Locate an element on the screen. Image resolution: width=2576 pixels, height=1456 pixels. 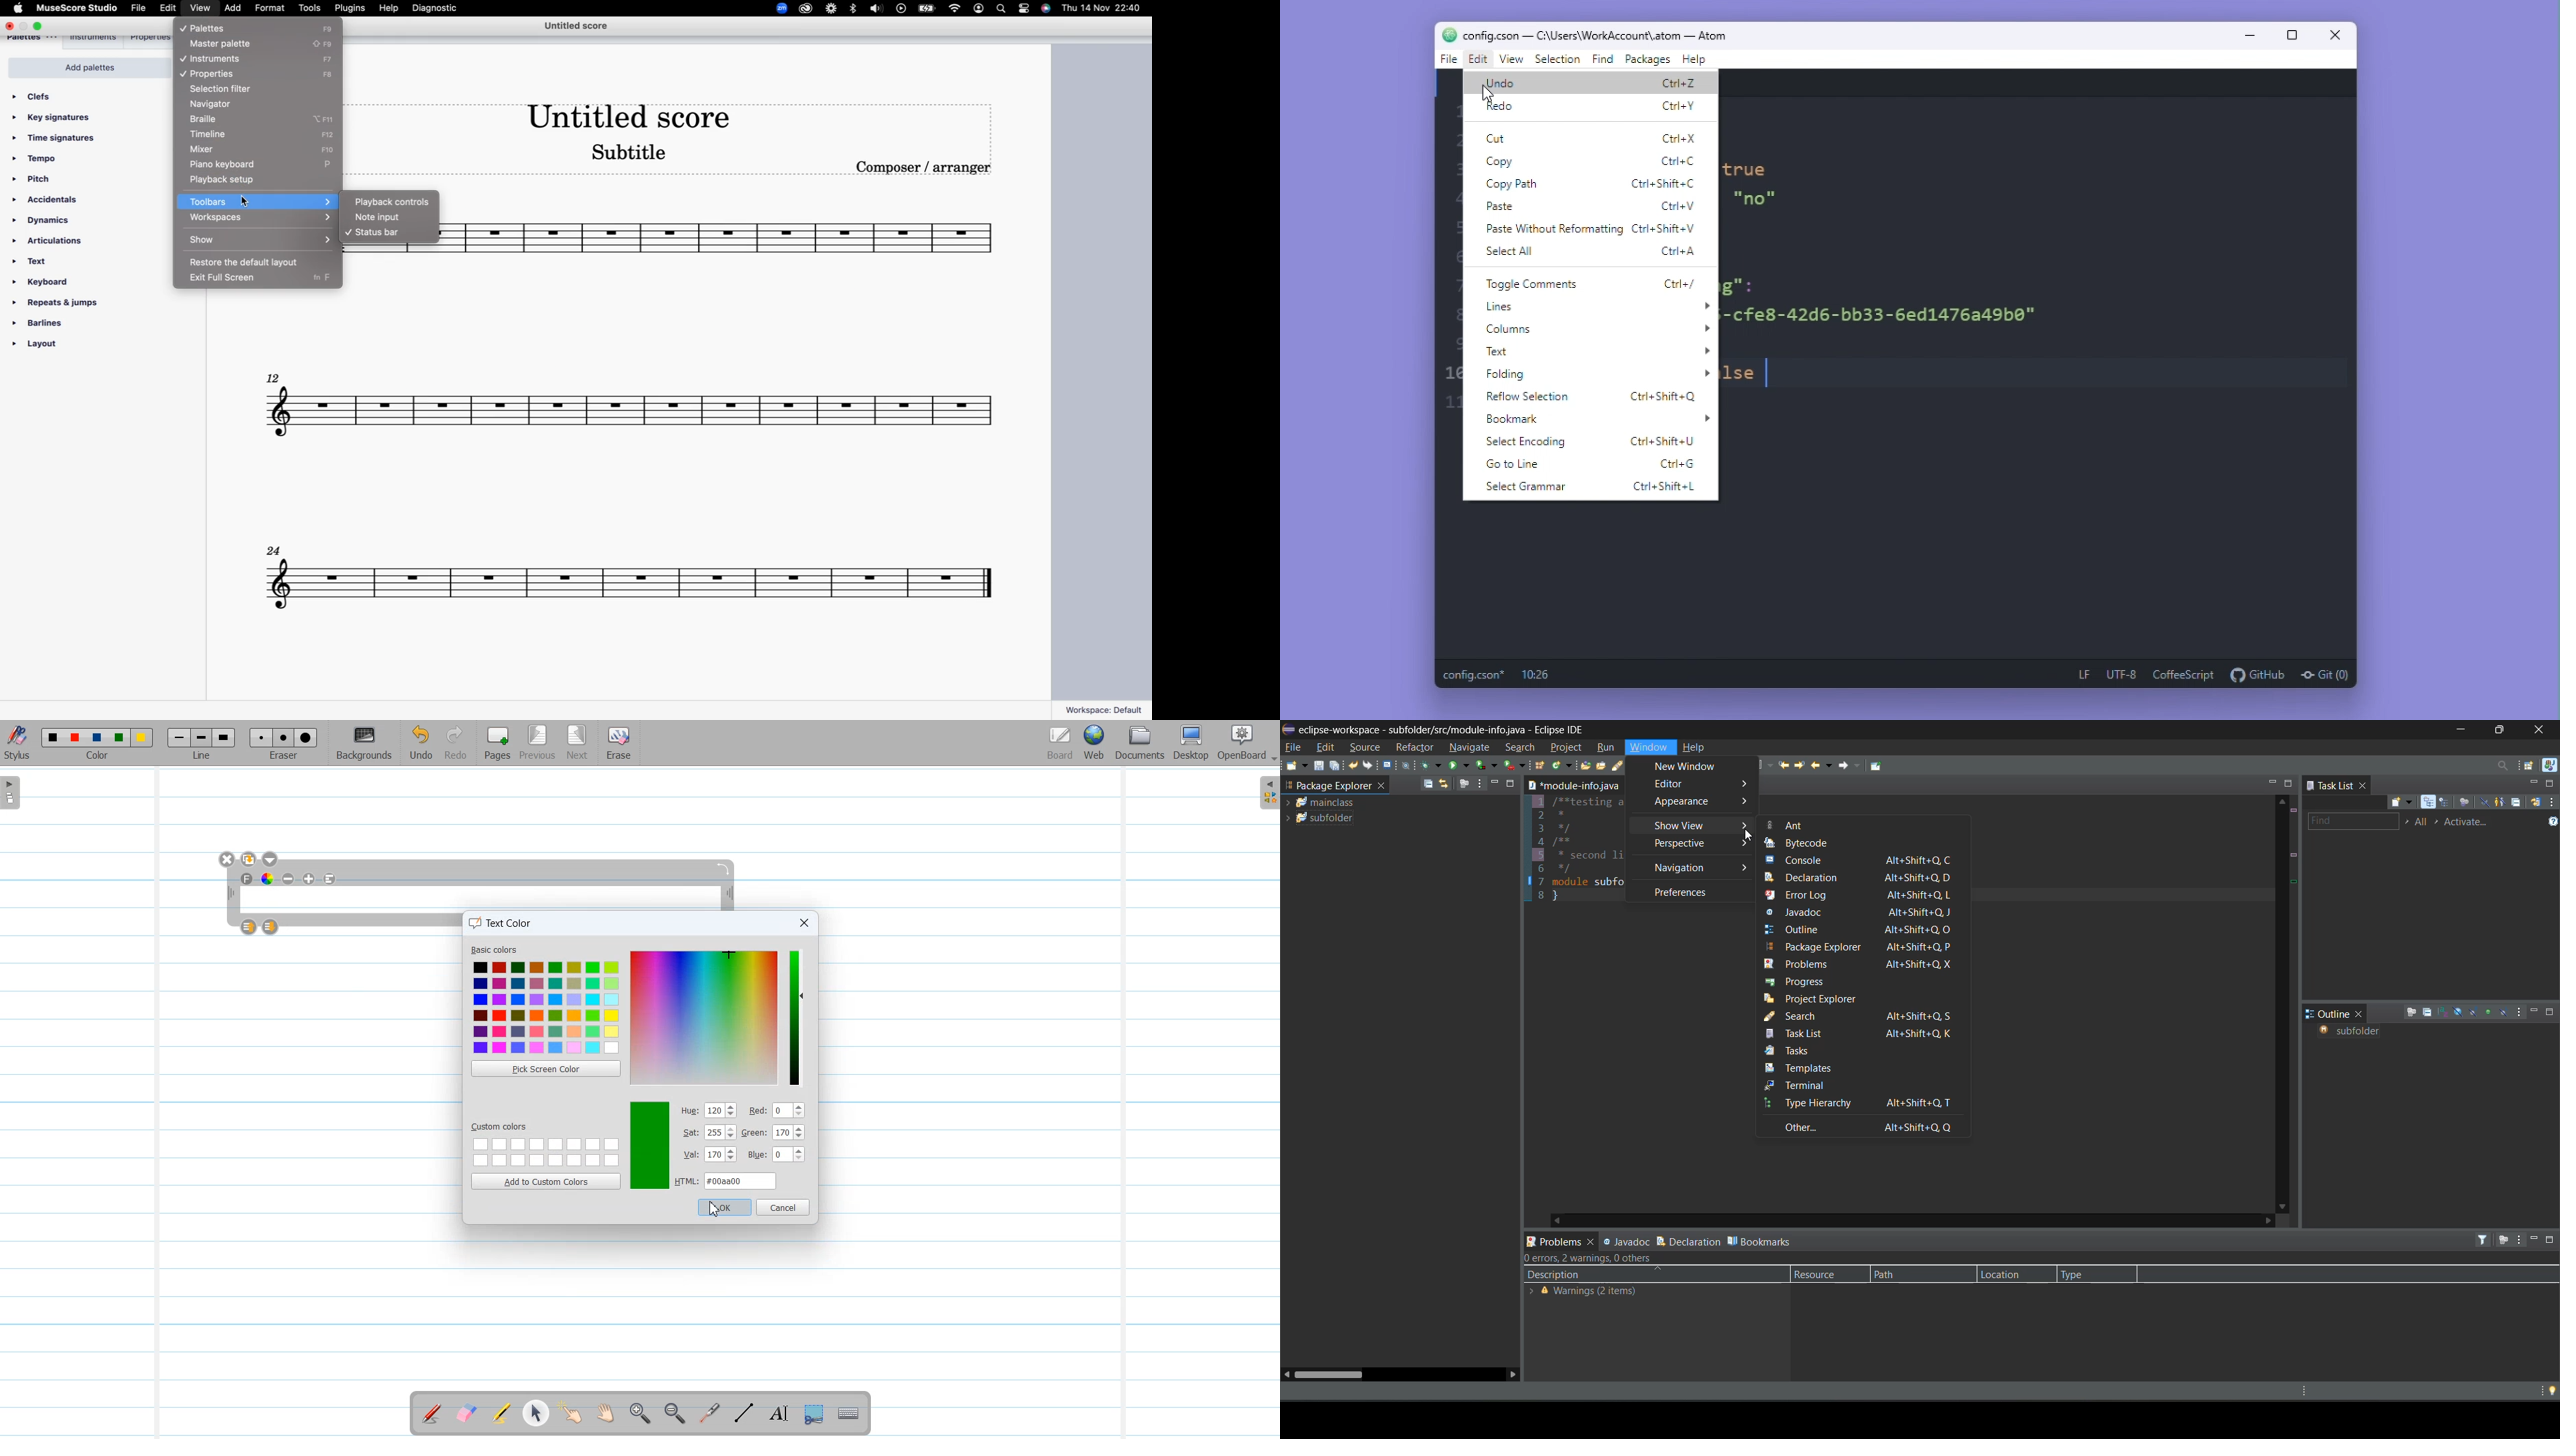
subfolder is located at coordinates (2355, 1031).